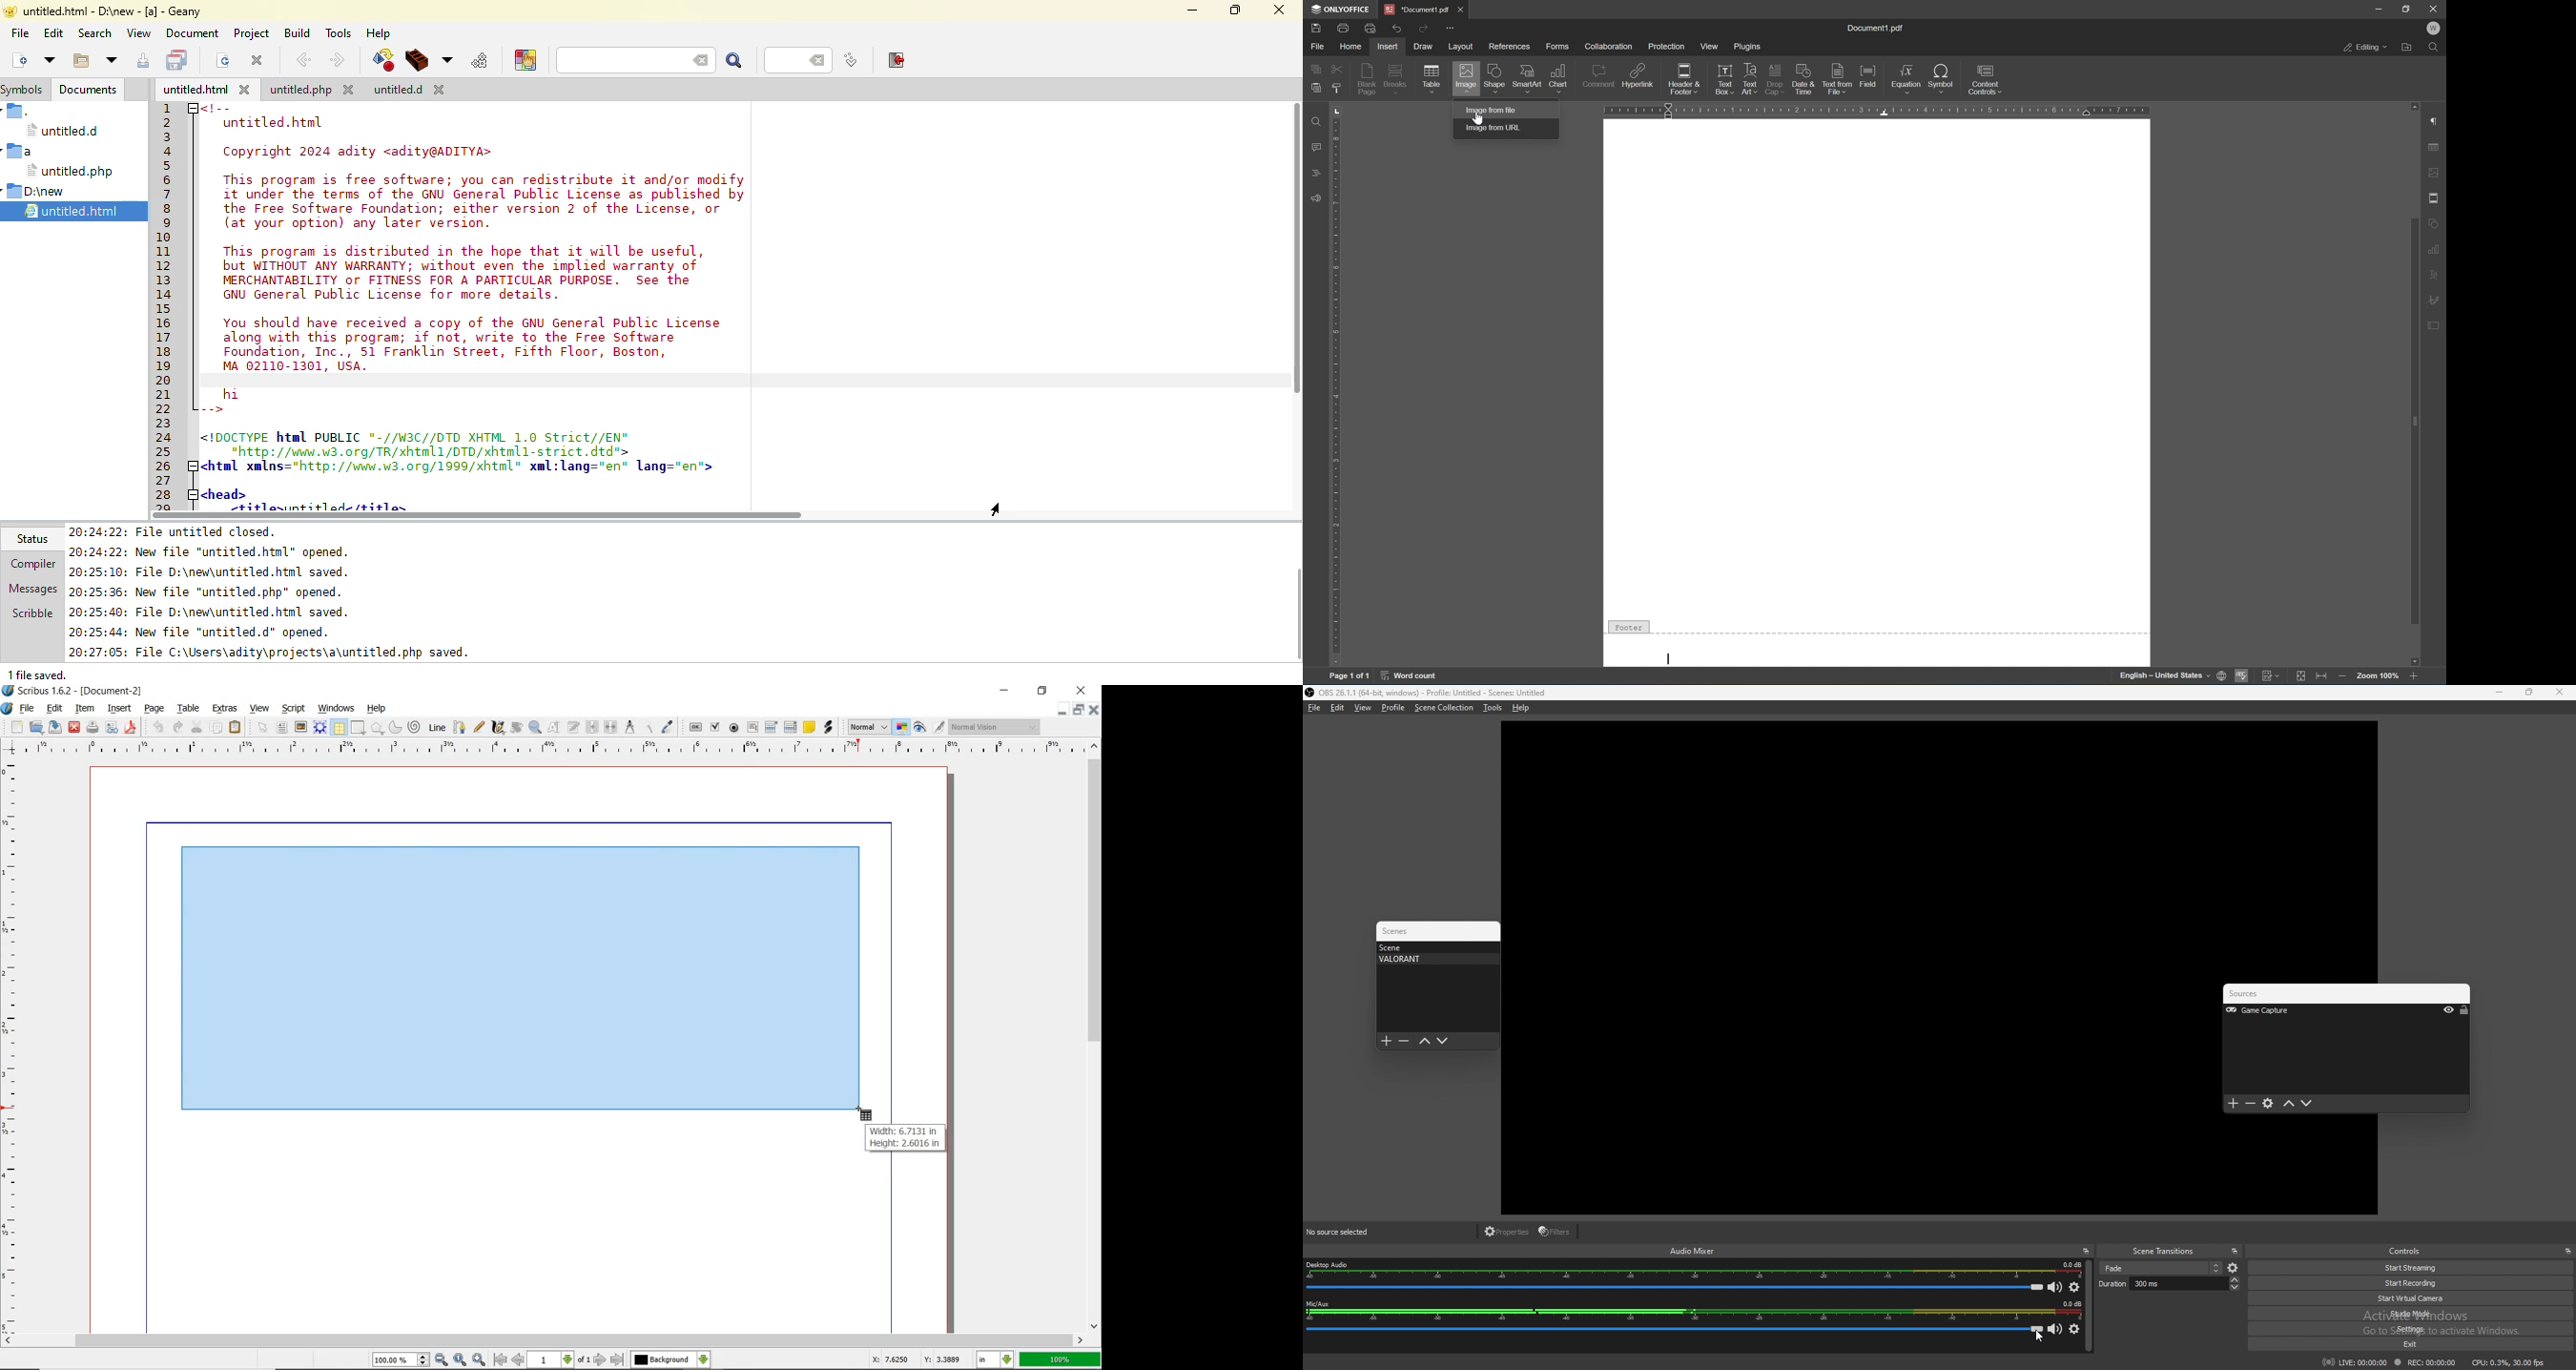 The image size is (2576, 1372). Describe the element at coordinates (2366, 46) in the screenshot. I see `editing` at that location.